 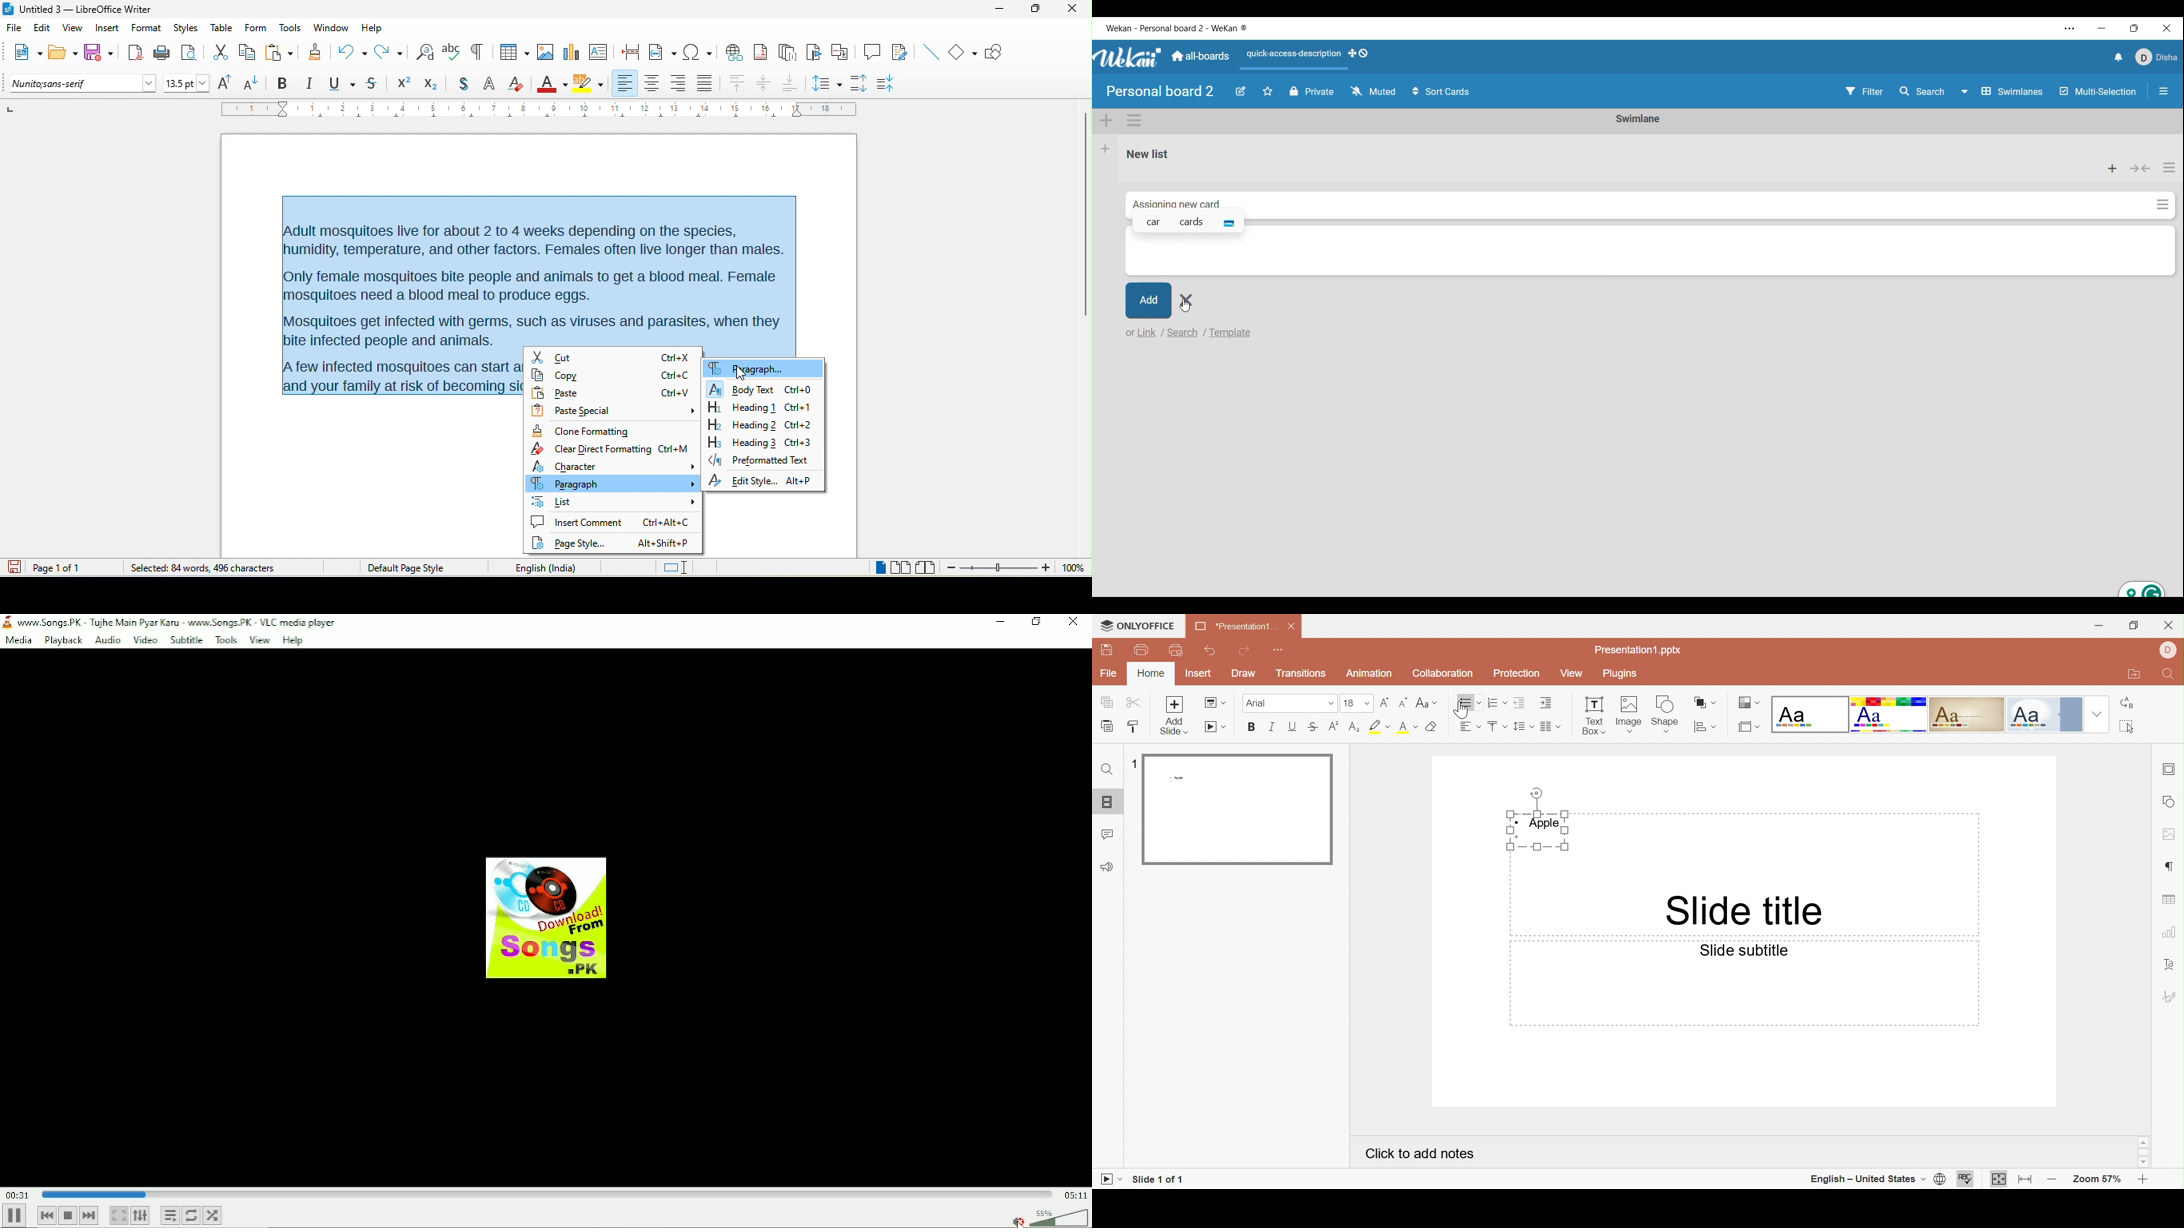 I want to click on Quick Print, so click(x=1176, y=652).